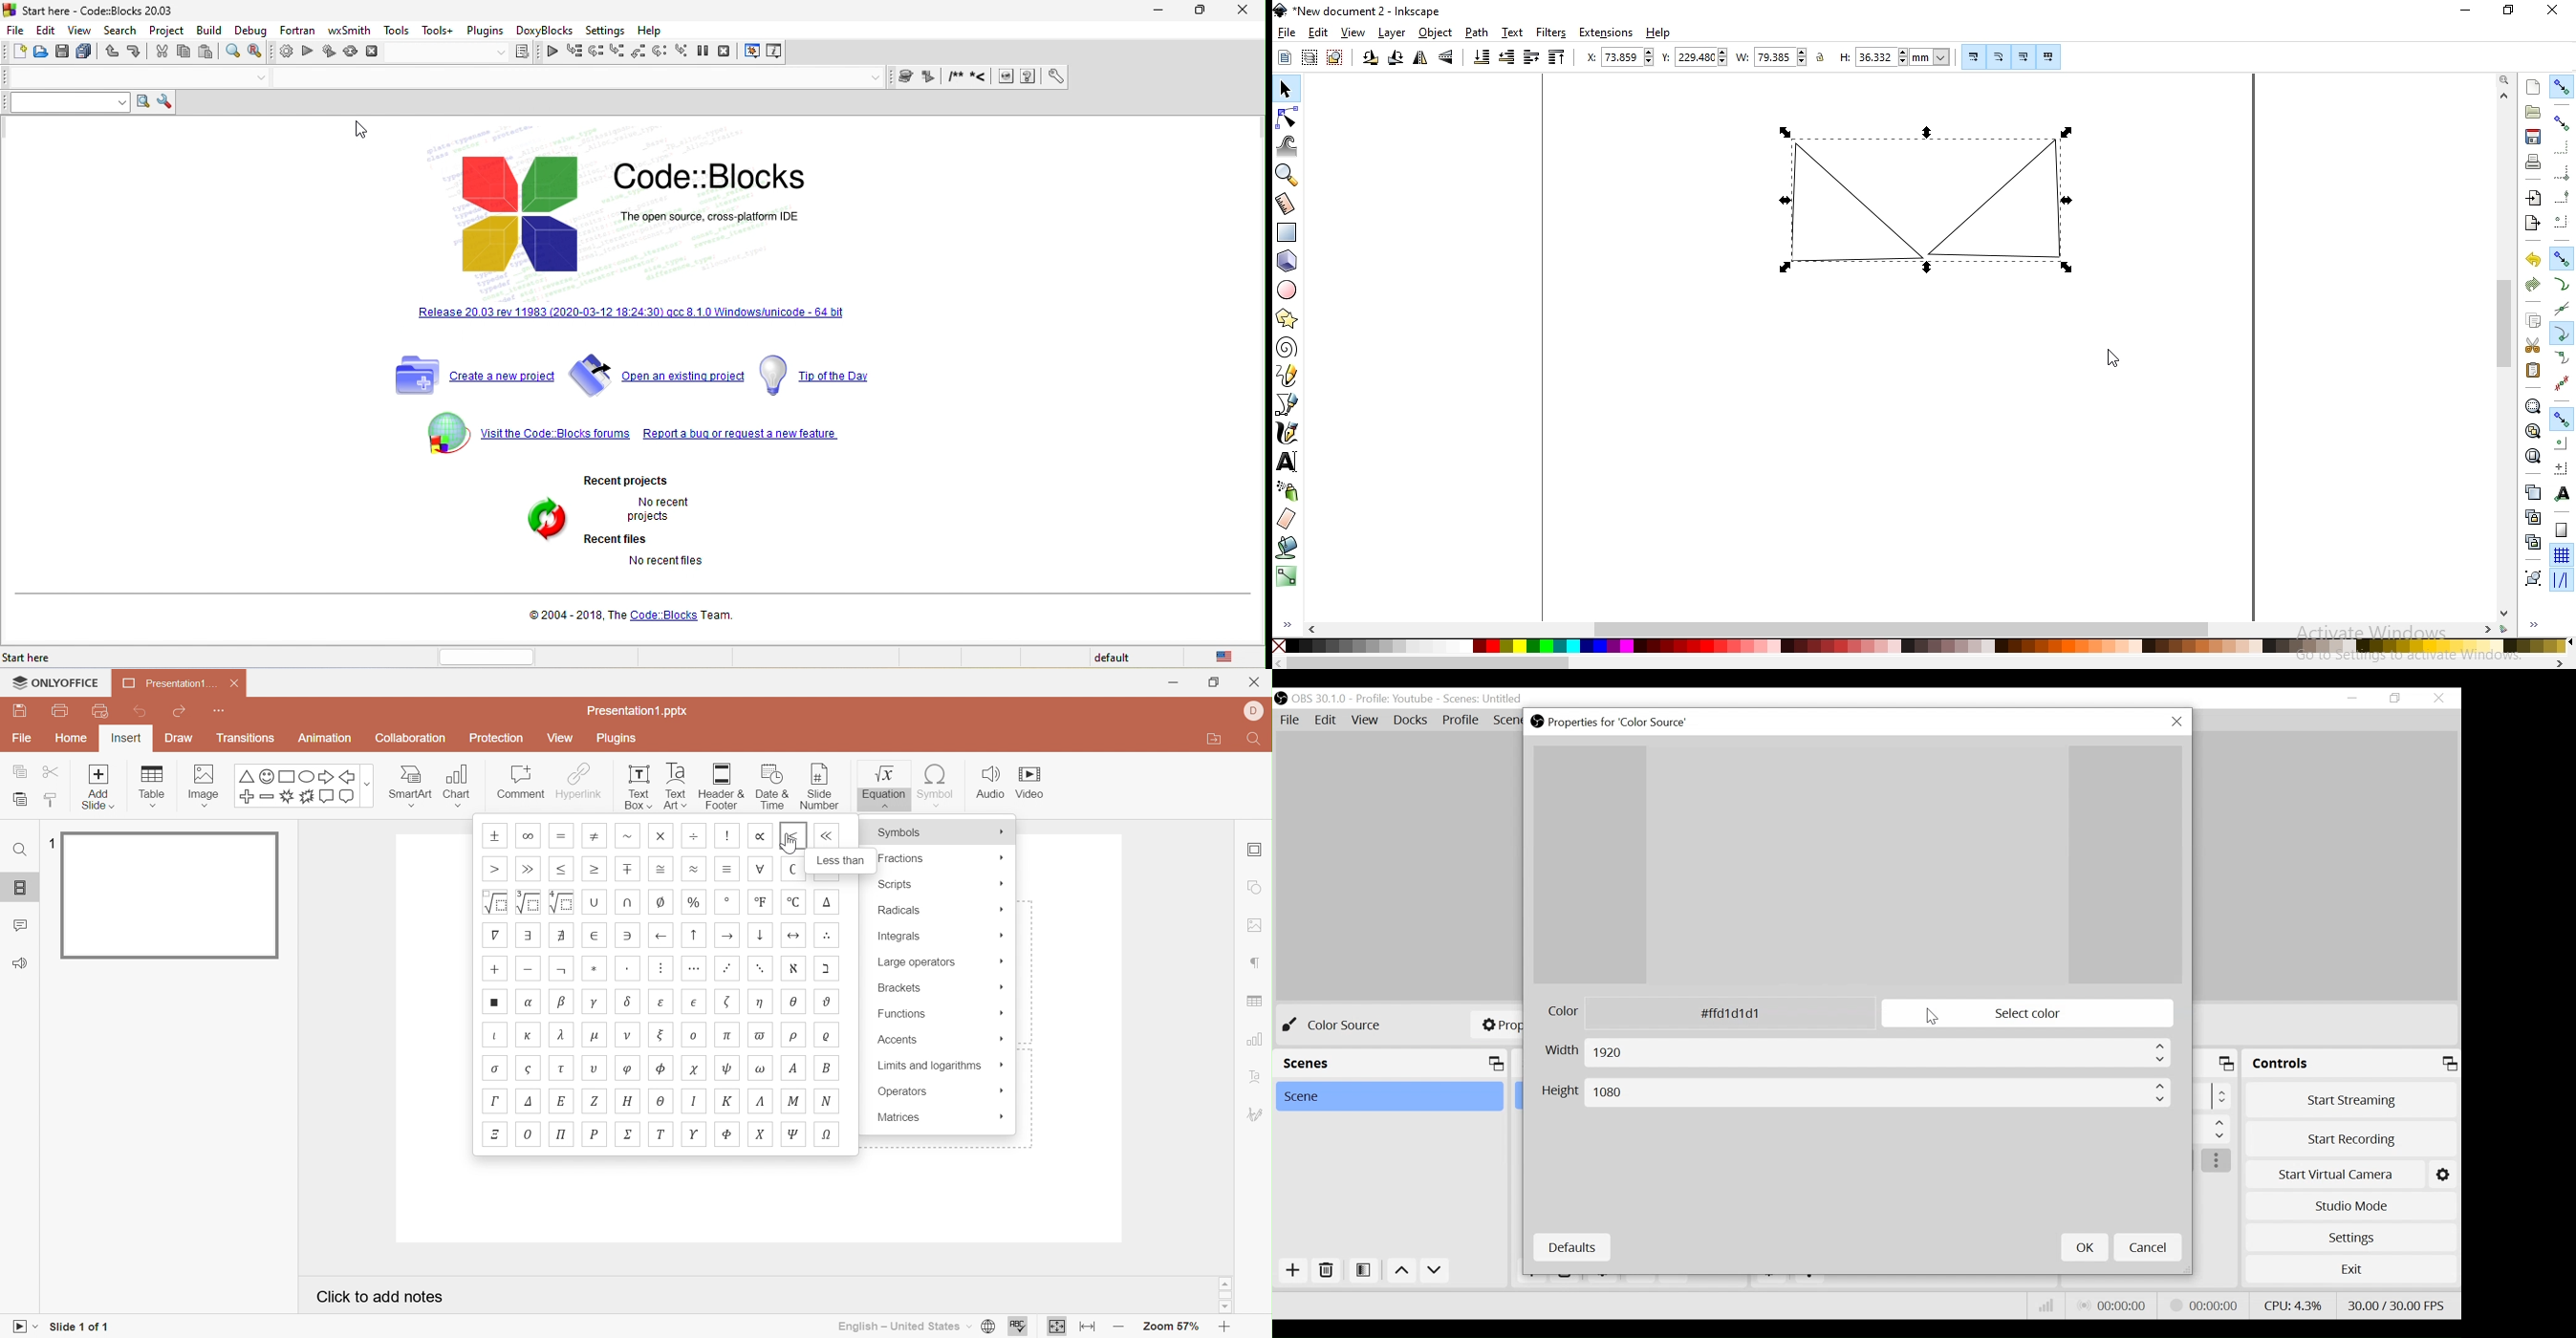 The height and width of the screenshot is (1344, 2576). What do you see at coordinates (1088, 1327) in the screenshot?
I see `Fit to width` at bounding box center [1088, 1327].